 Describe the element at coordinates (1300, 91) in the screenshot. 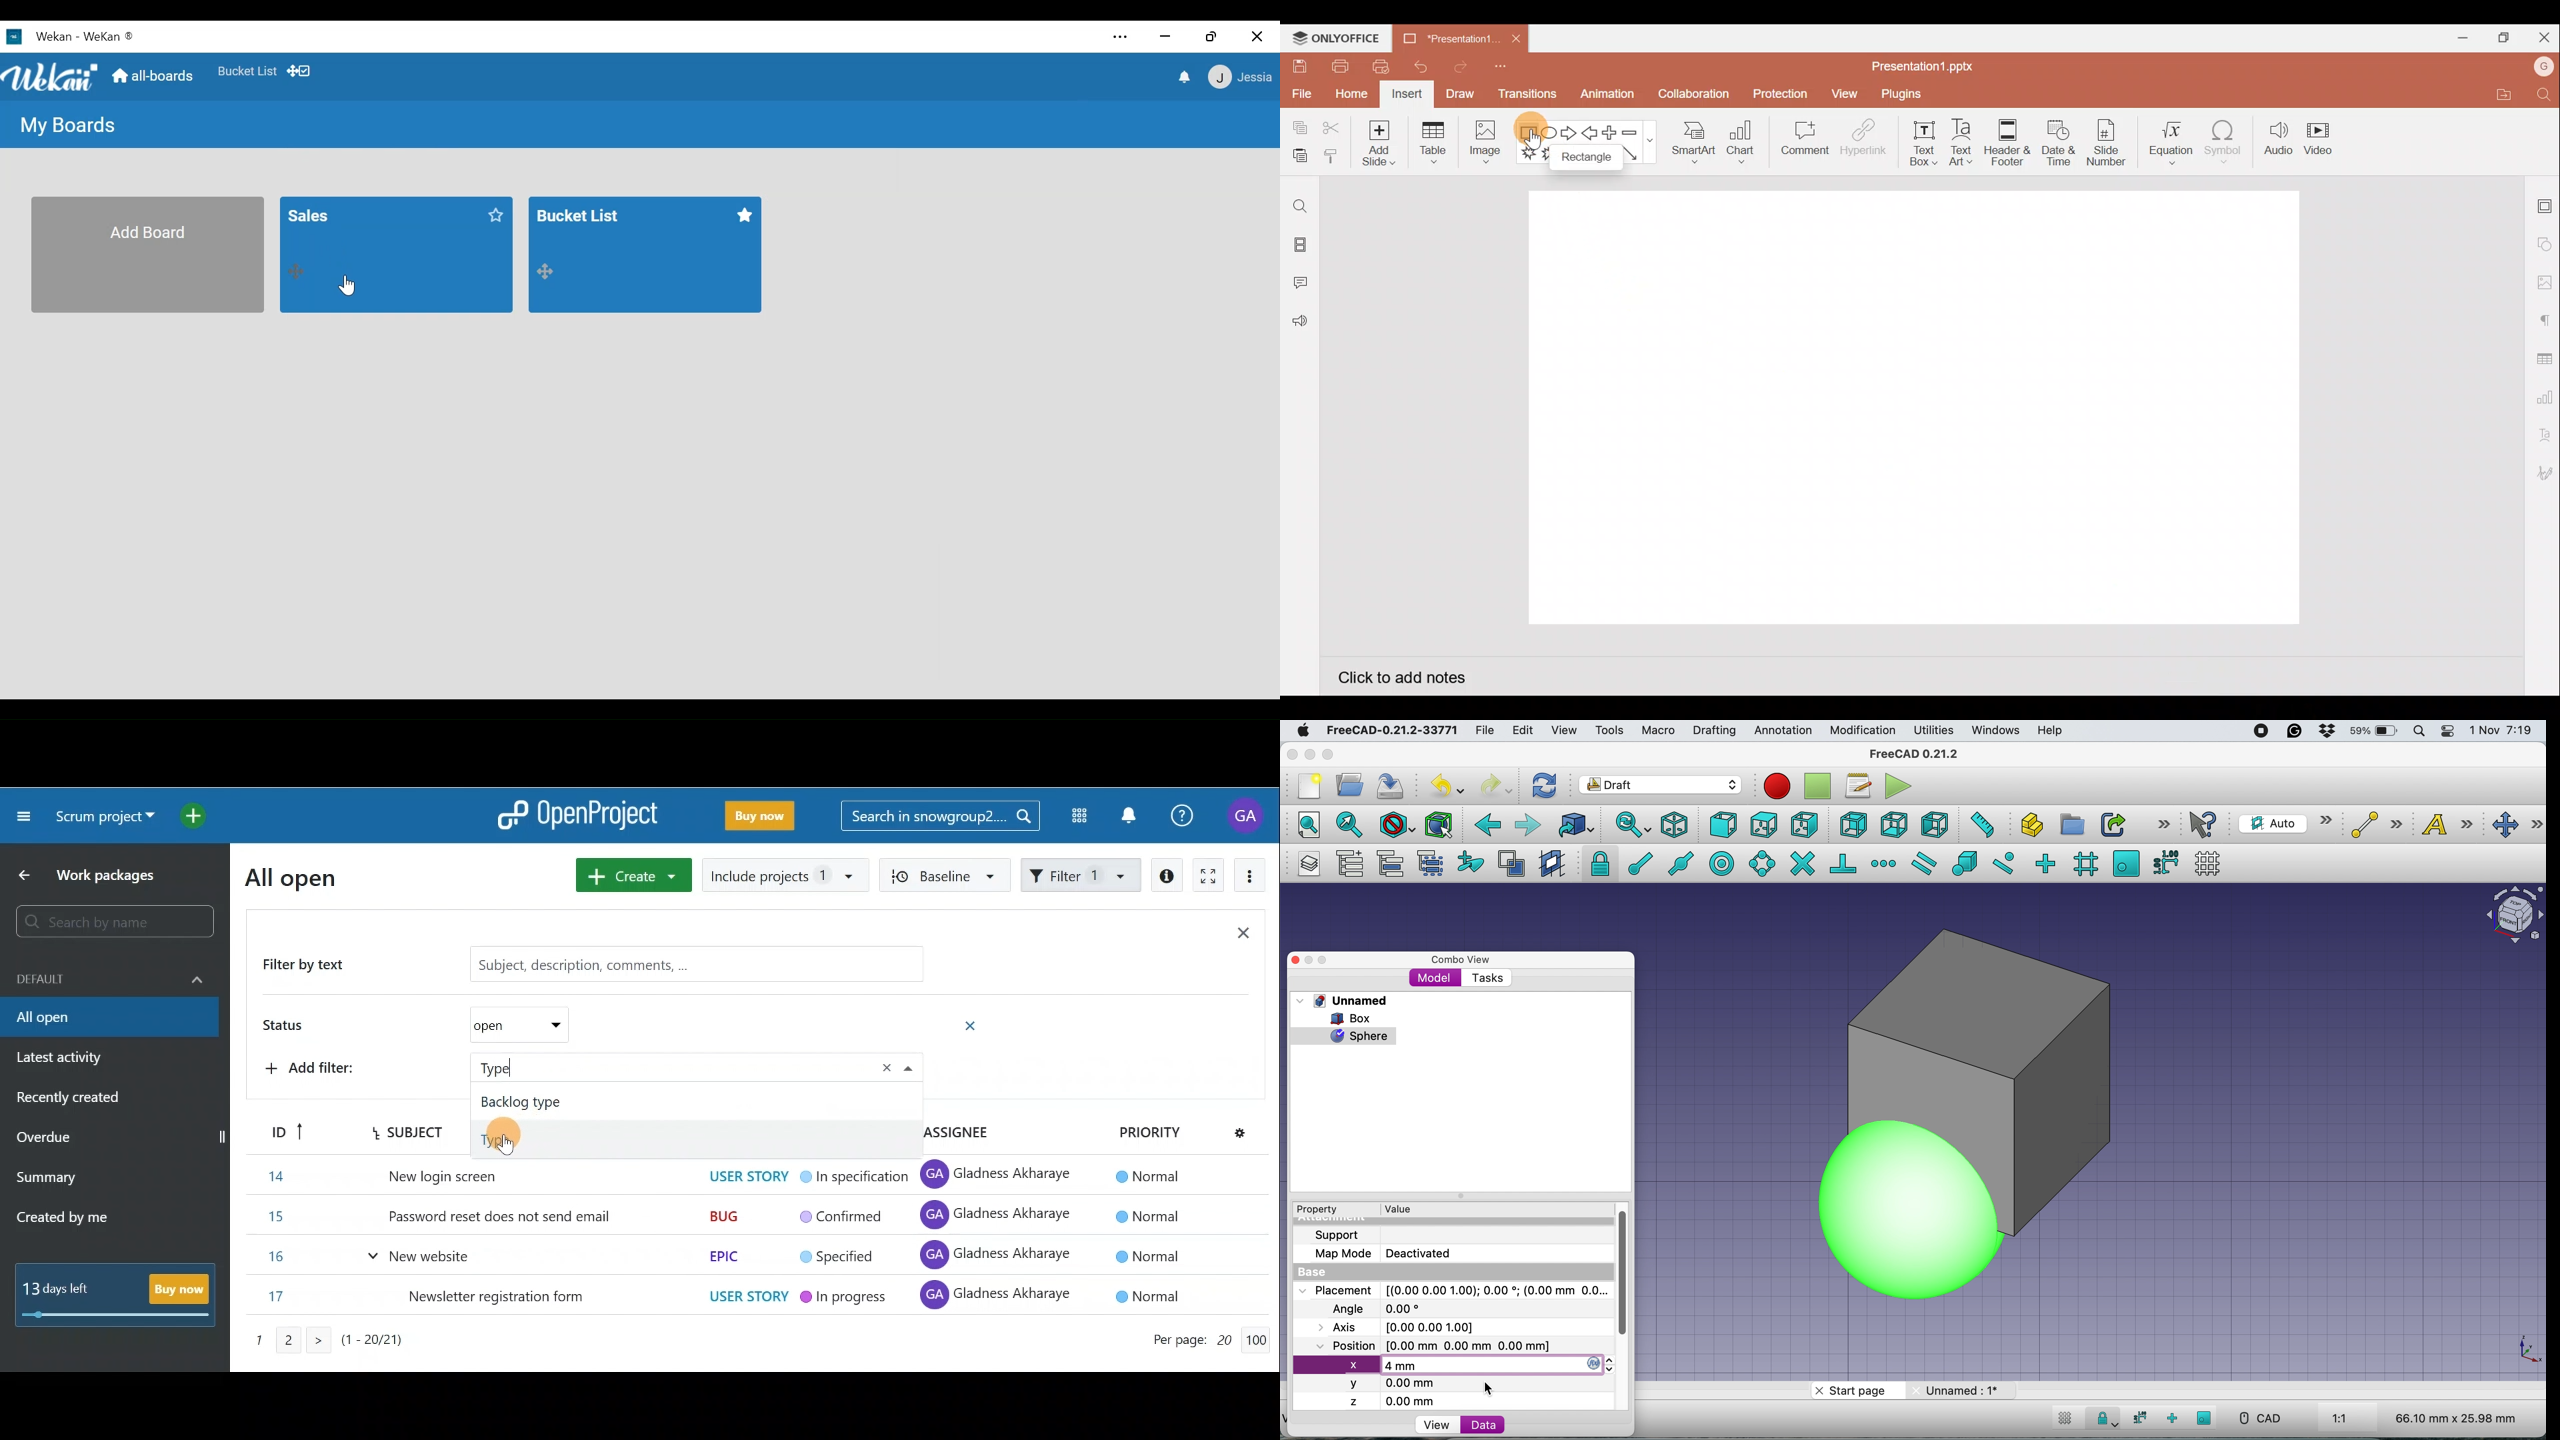

I see `File` at that location.